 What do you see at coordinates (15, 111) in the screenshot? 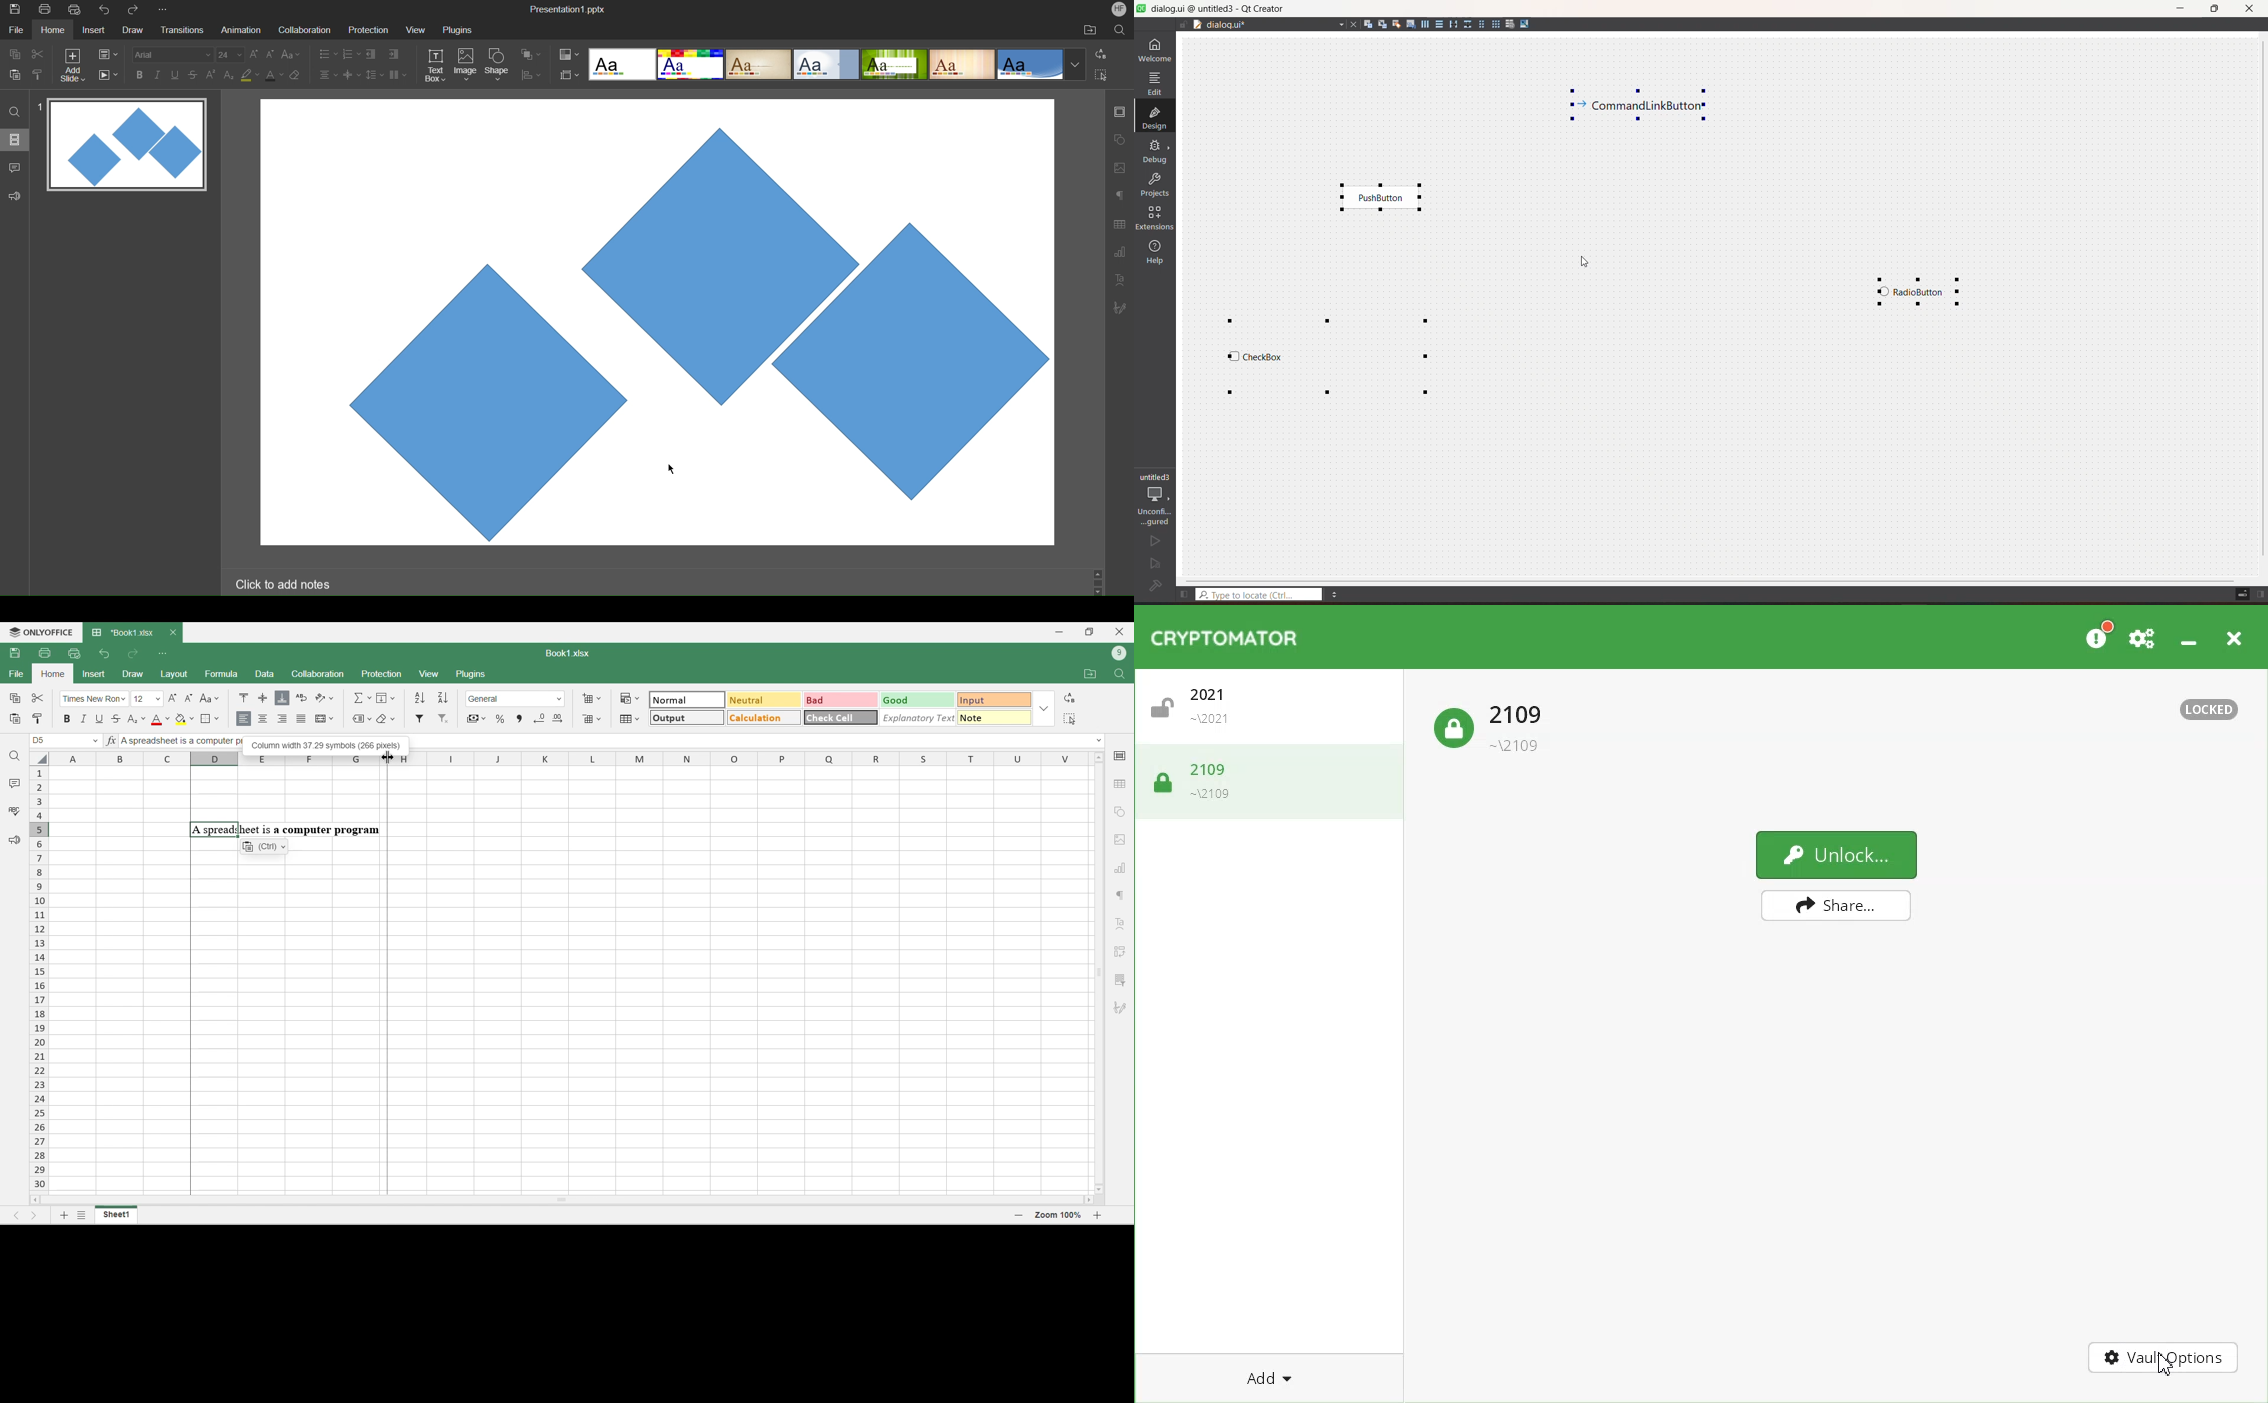
I see `search` at bounding box center [15, 111].